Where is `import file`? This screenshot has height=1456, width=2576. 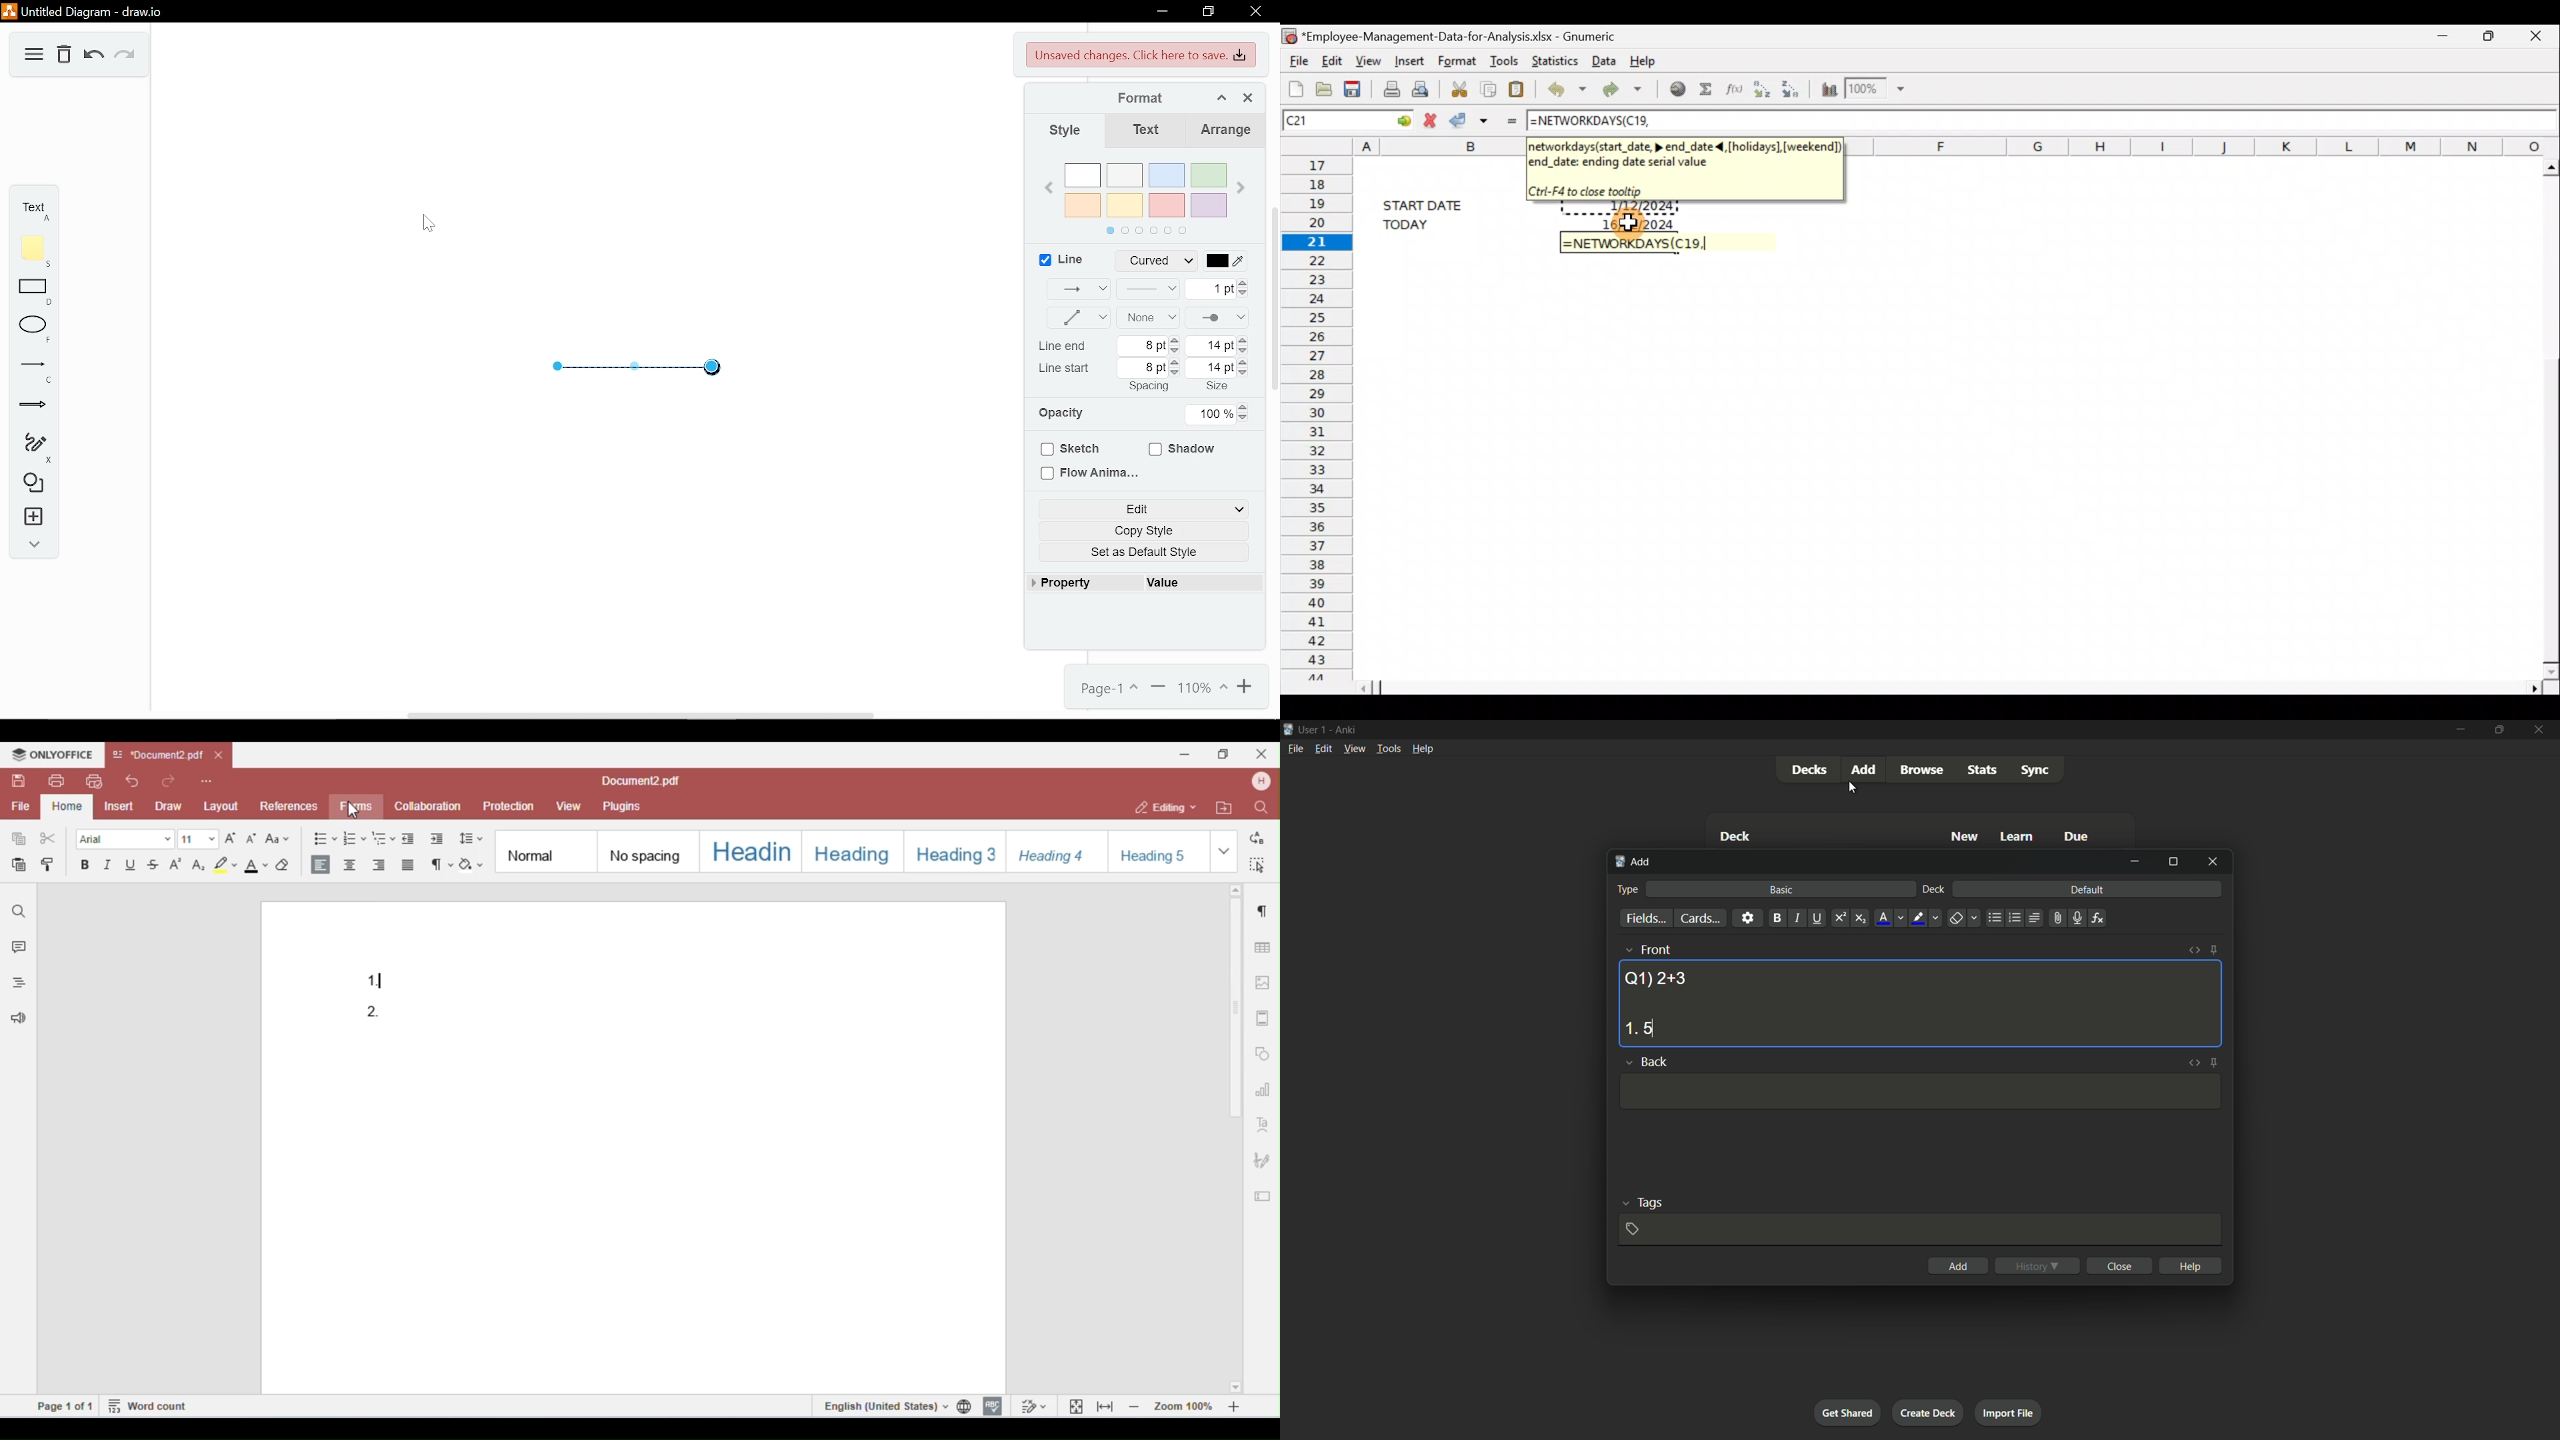 import file is located at coordinates (2007, 1411).